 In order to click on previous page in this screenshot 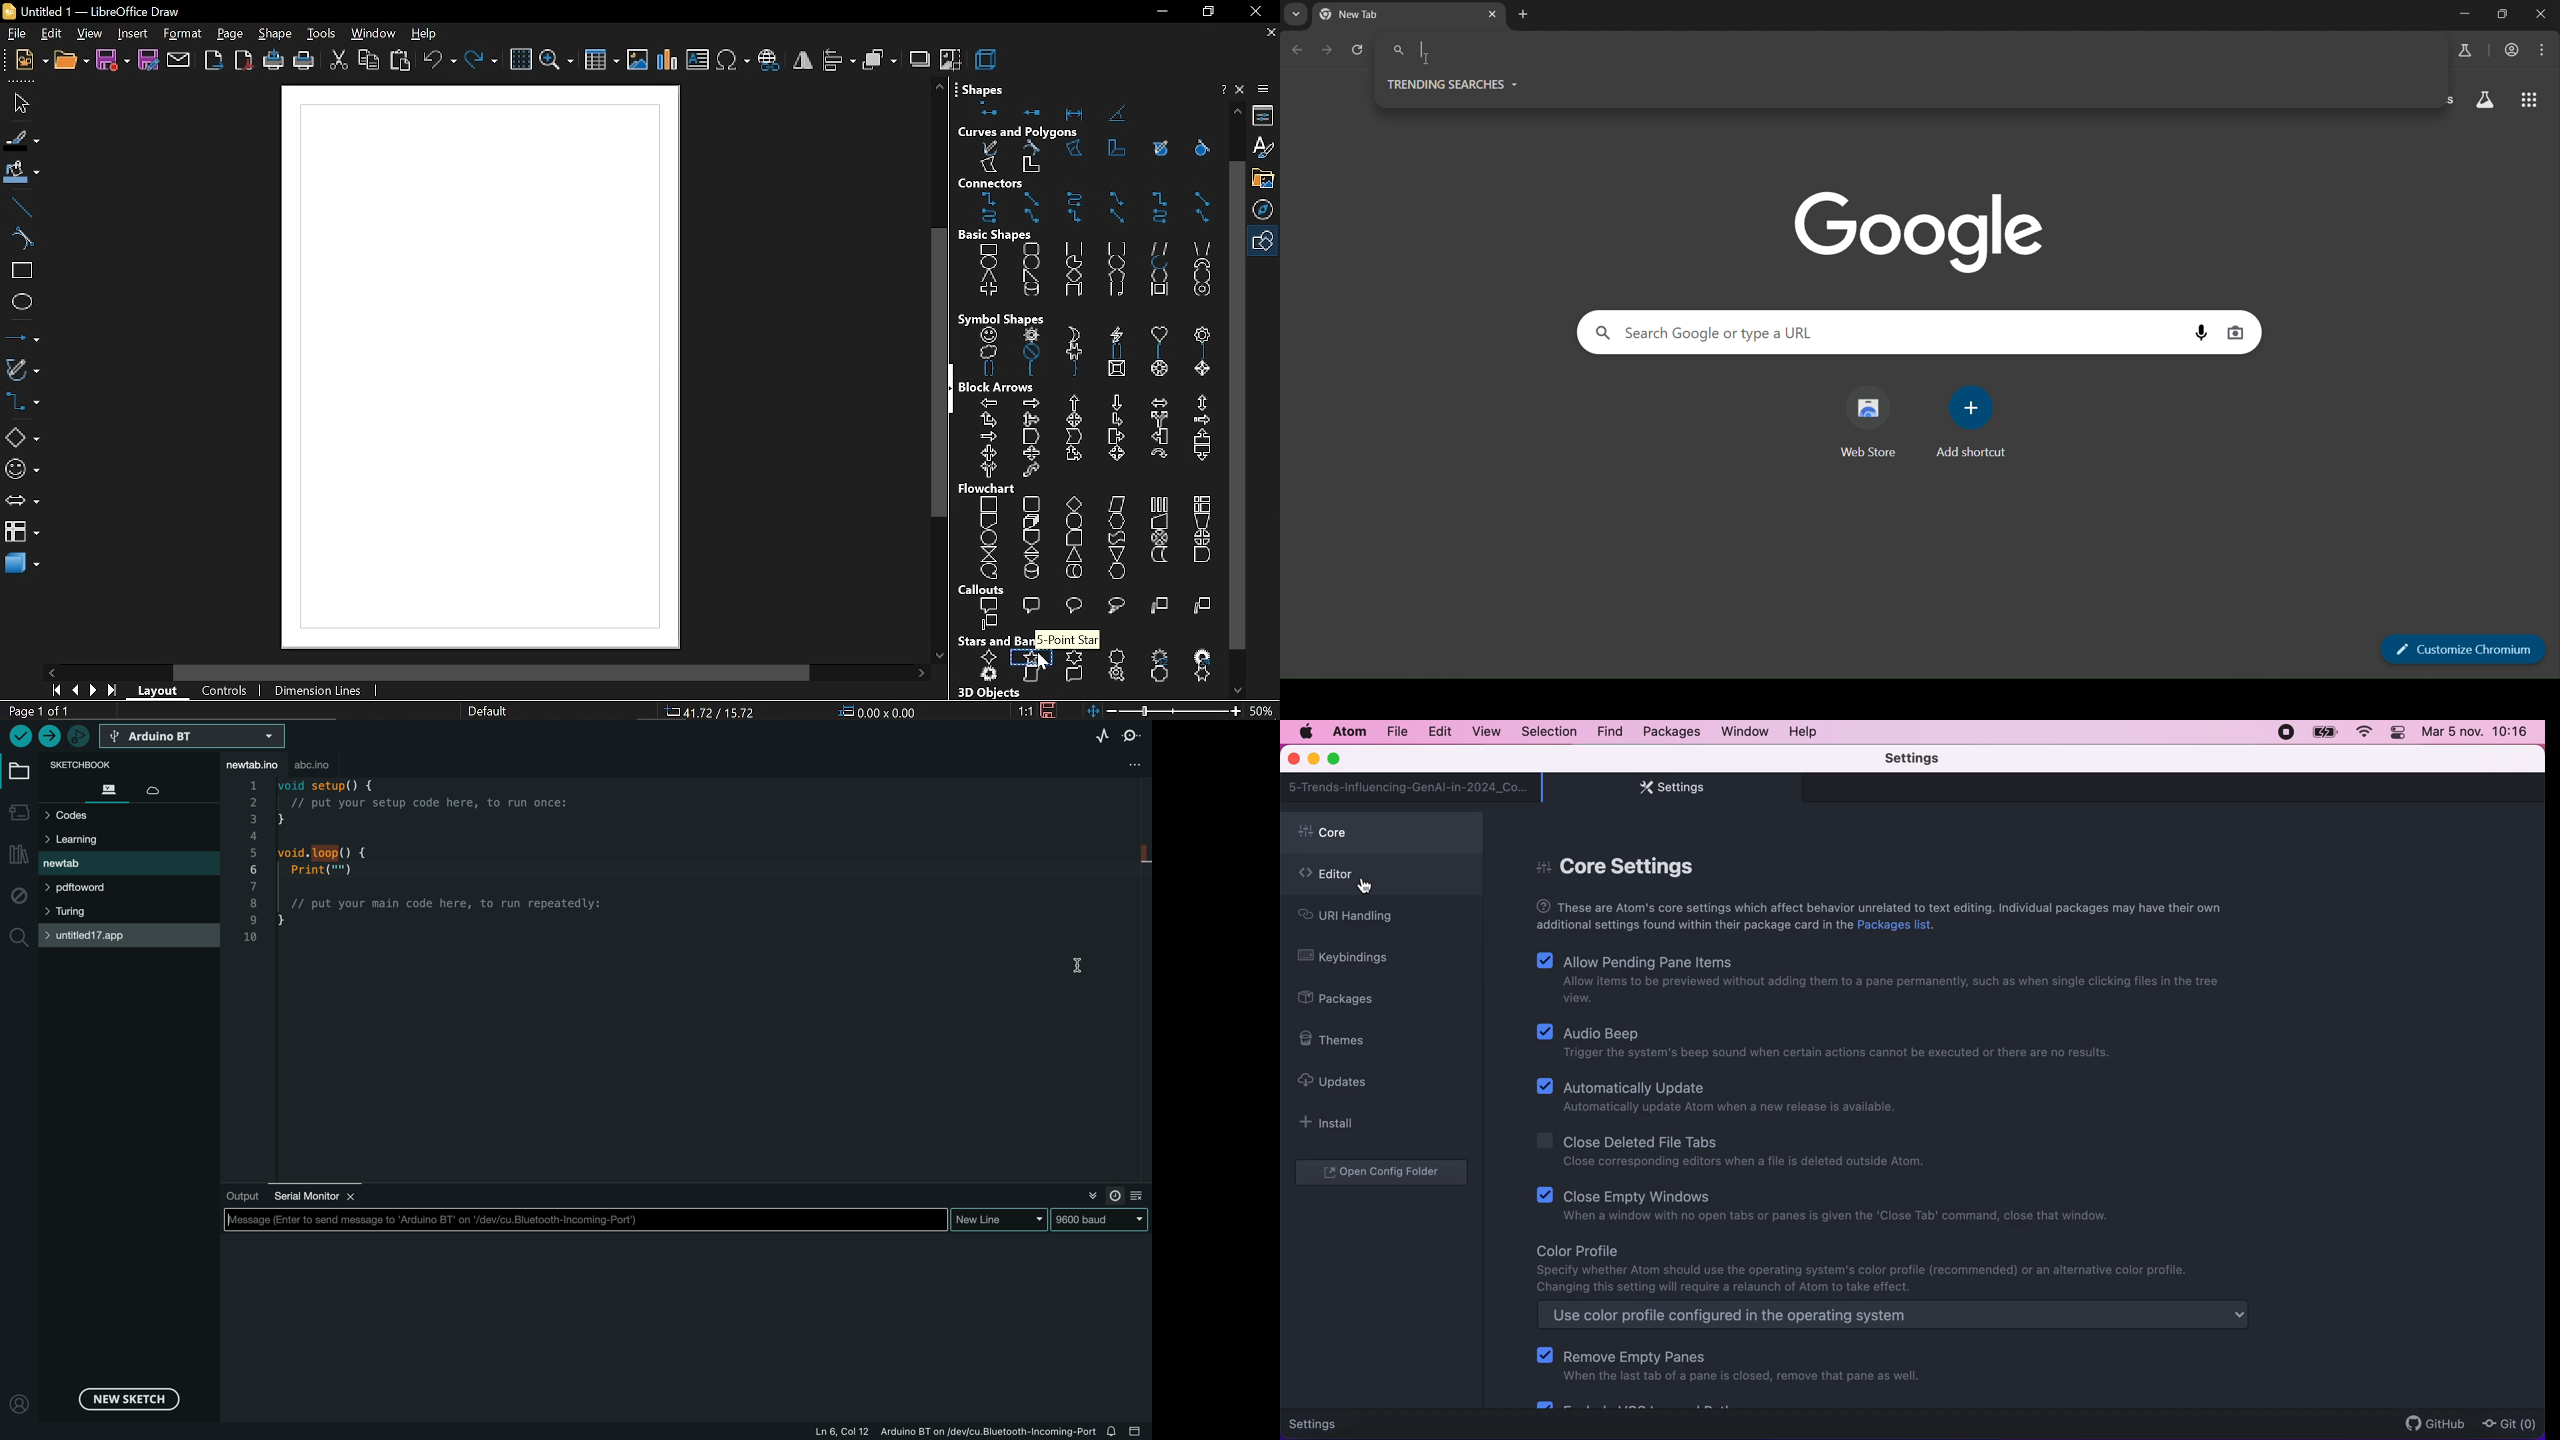, I will do `click(75, 691)`.